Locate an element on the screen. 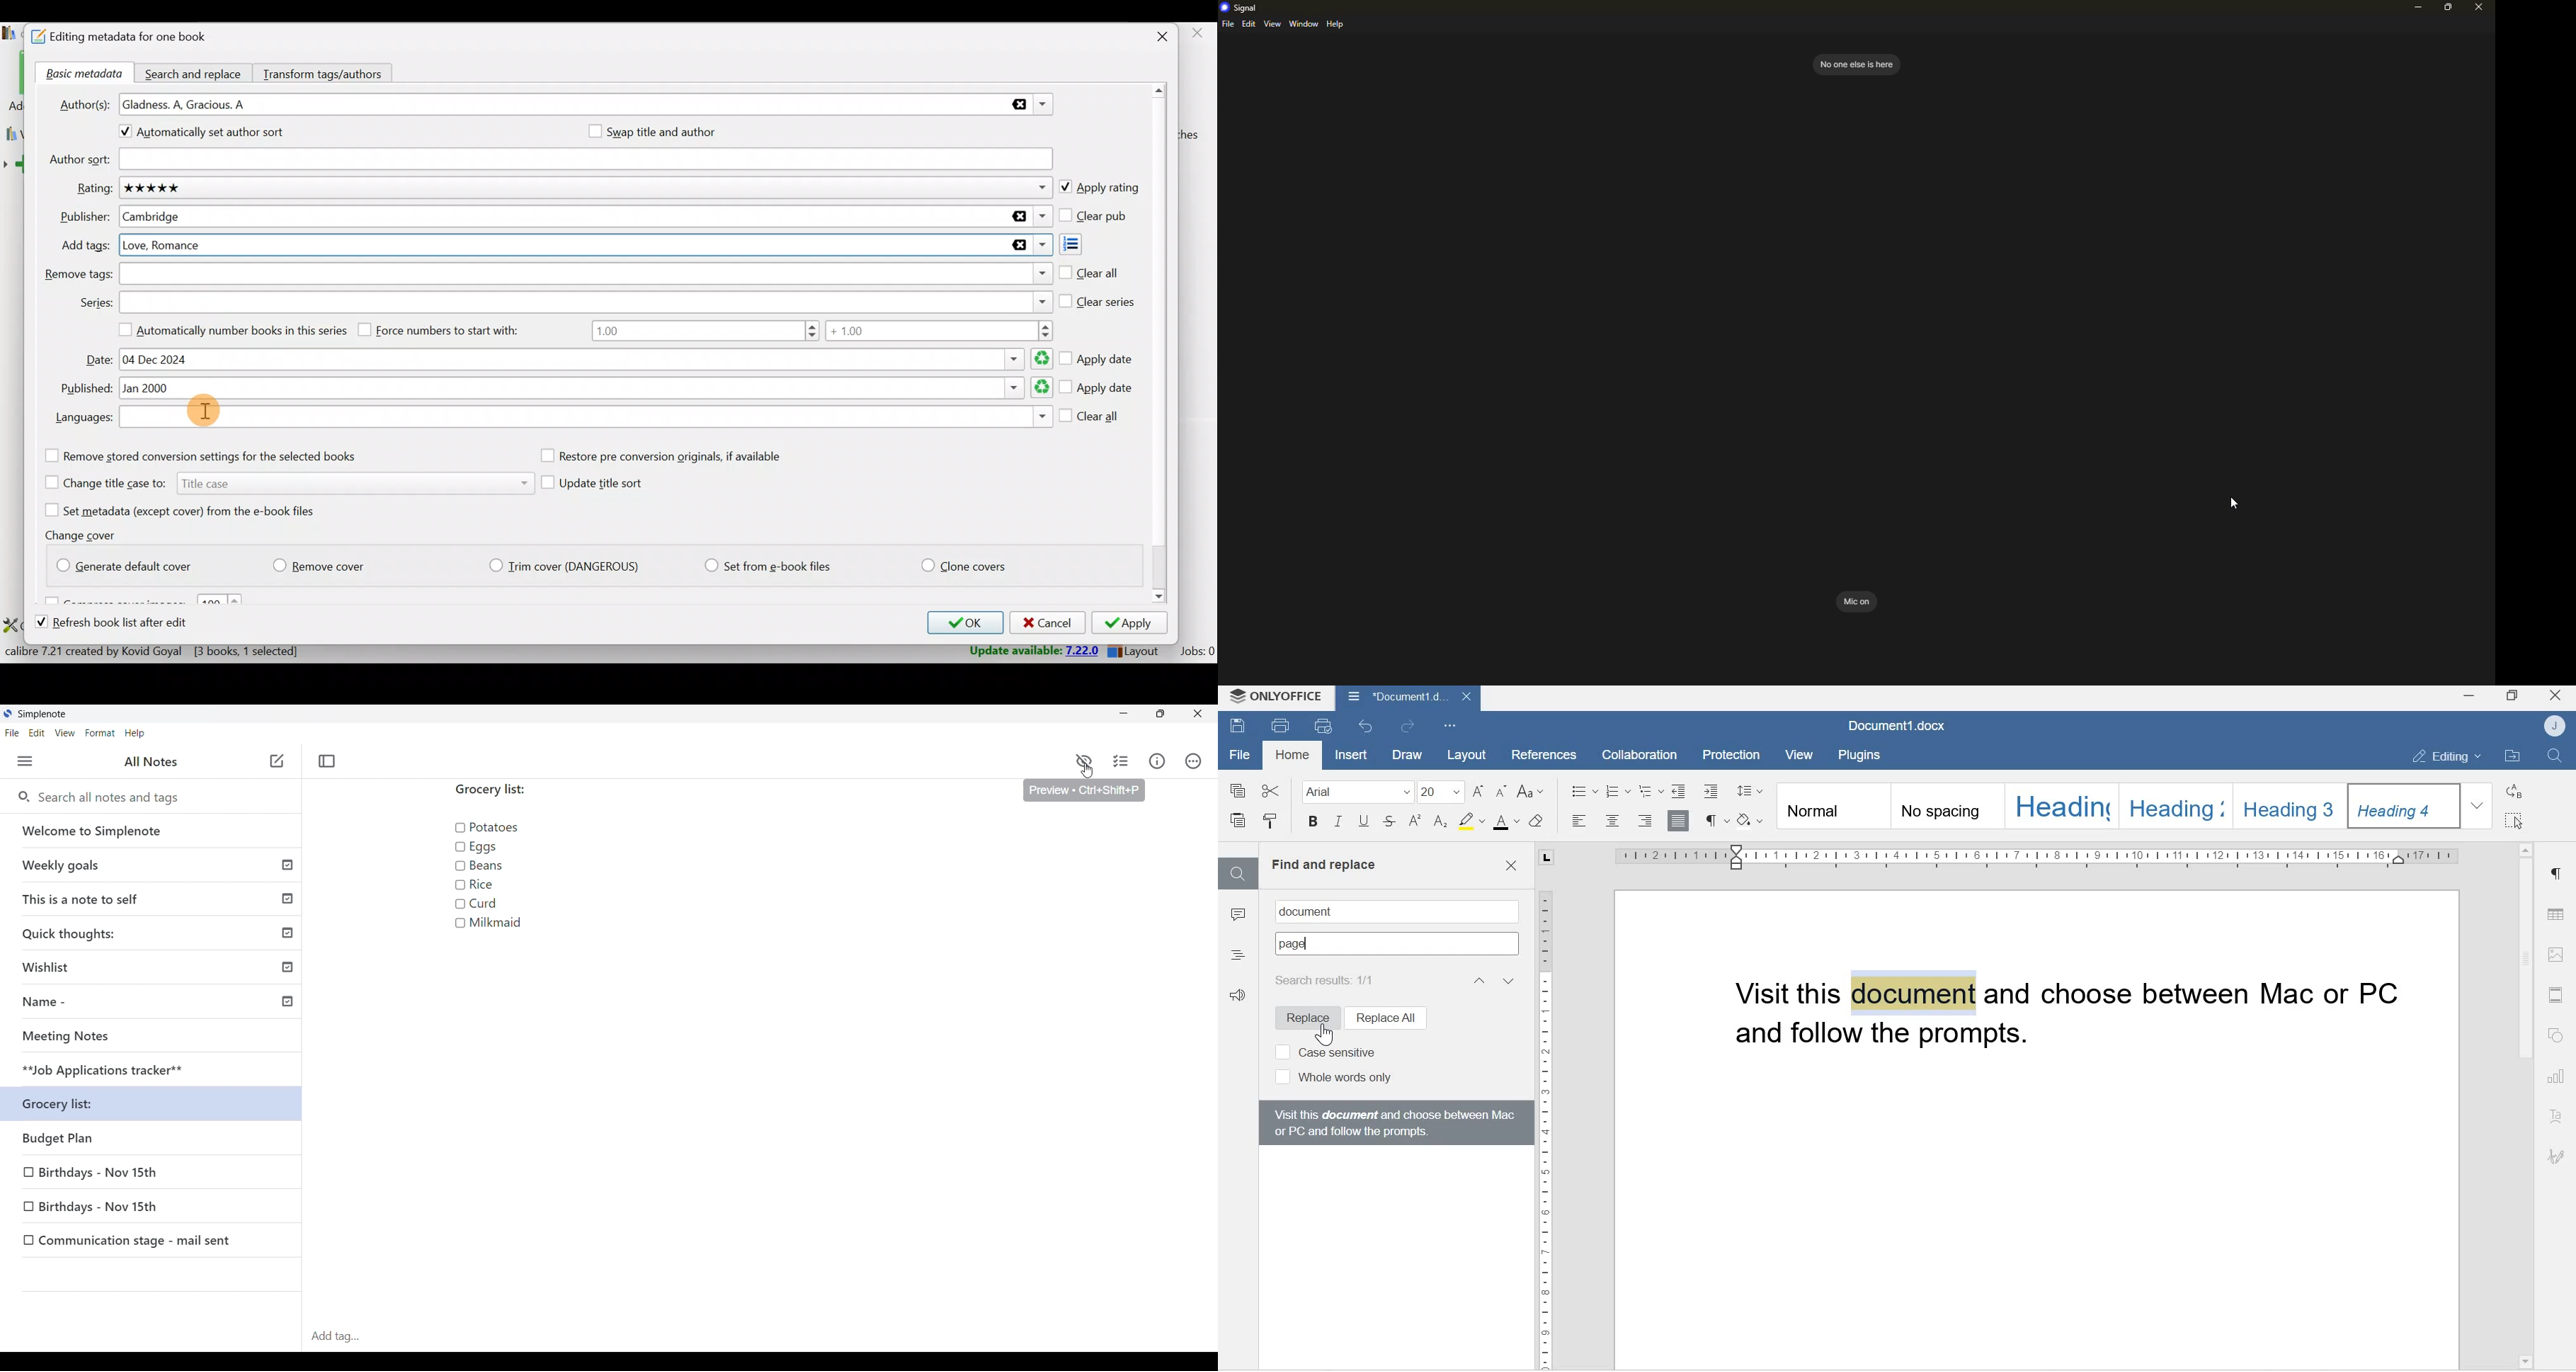 The image size is (2576, 1372). Weekly goals is located at coordinates (157, 866).